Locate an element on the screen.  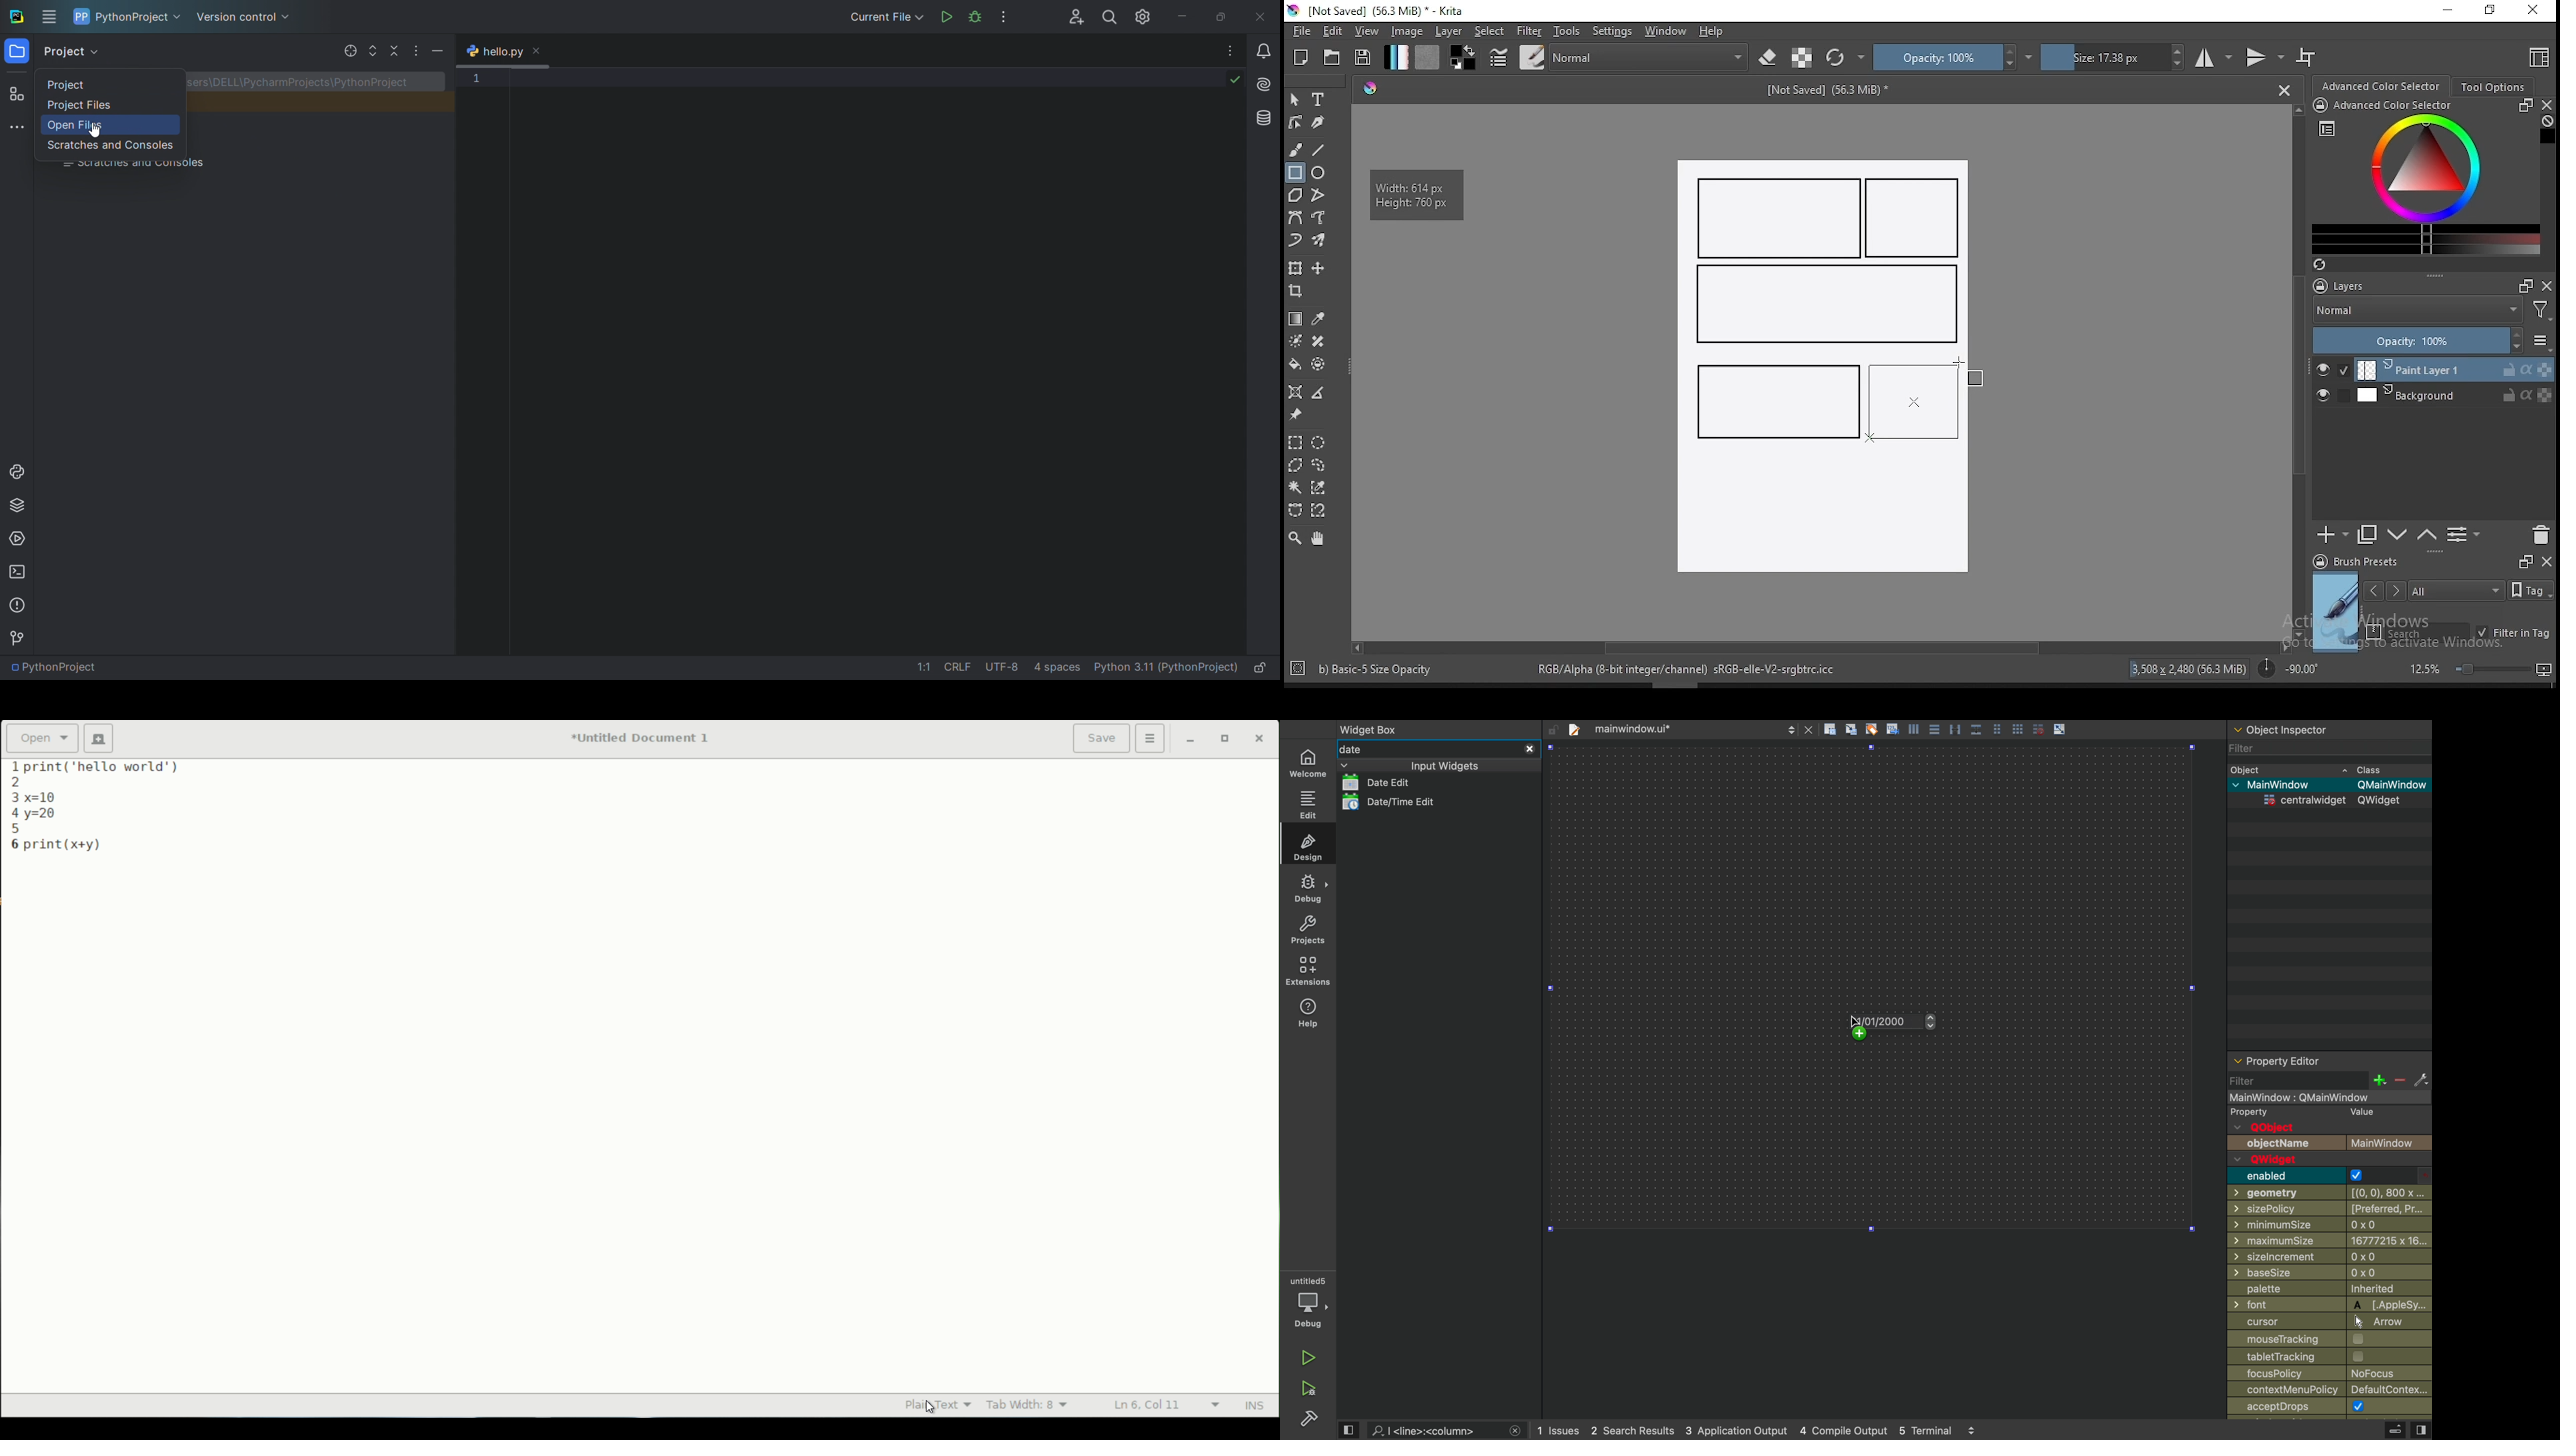
Clear is located at coordinates (2547, 123).